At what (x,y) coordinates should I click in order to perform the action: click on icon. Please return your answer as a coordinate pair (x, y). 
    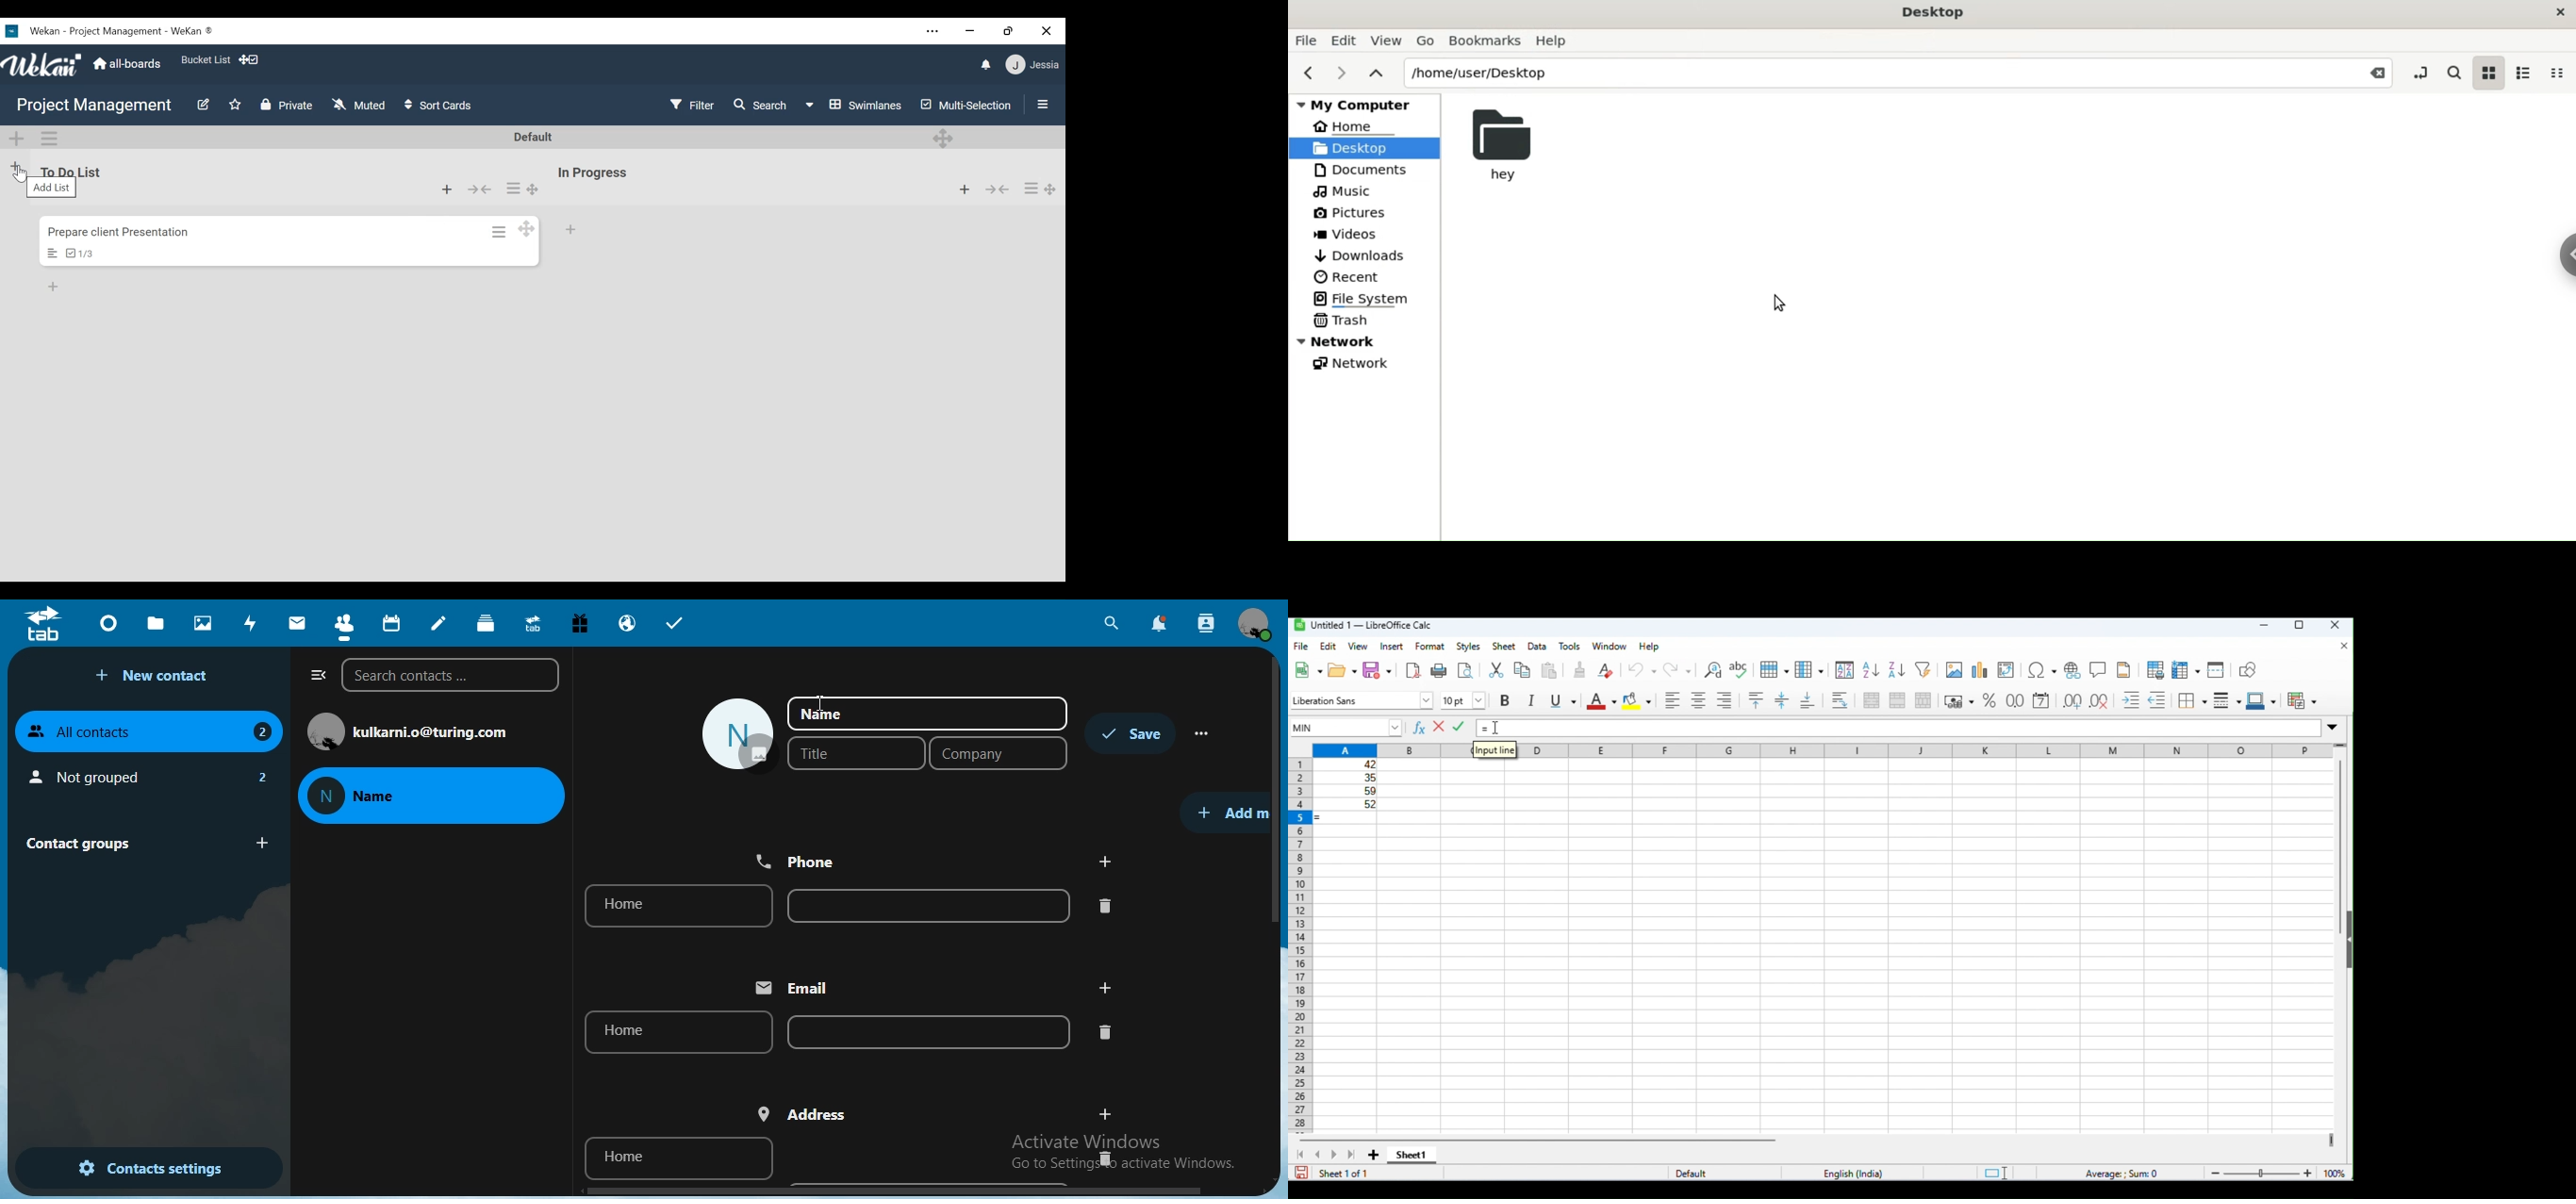
    Looking at the image, I should click on (45, 623).